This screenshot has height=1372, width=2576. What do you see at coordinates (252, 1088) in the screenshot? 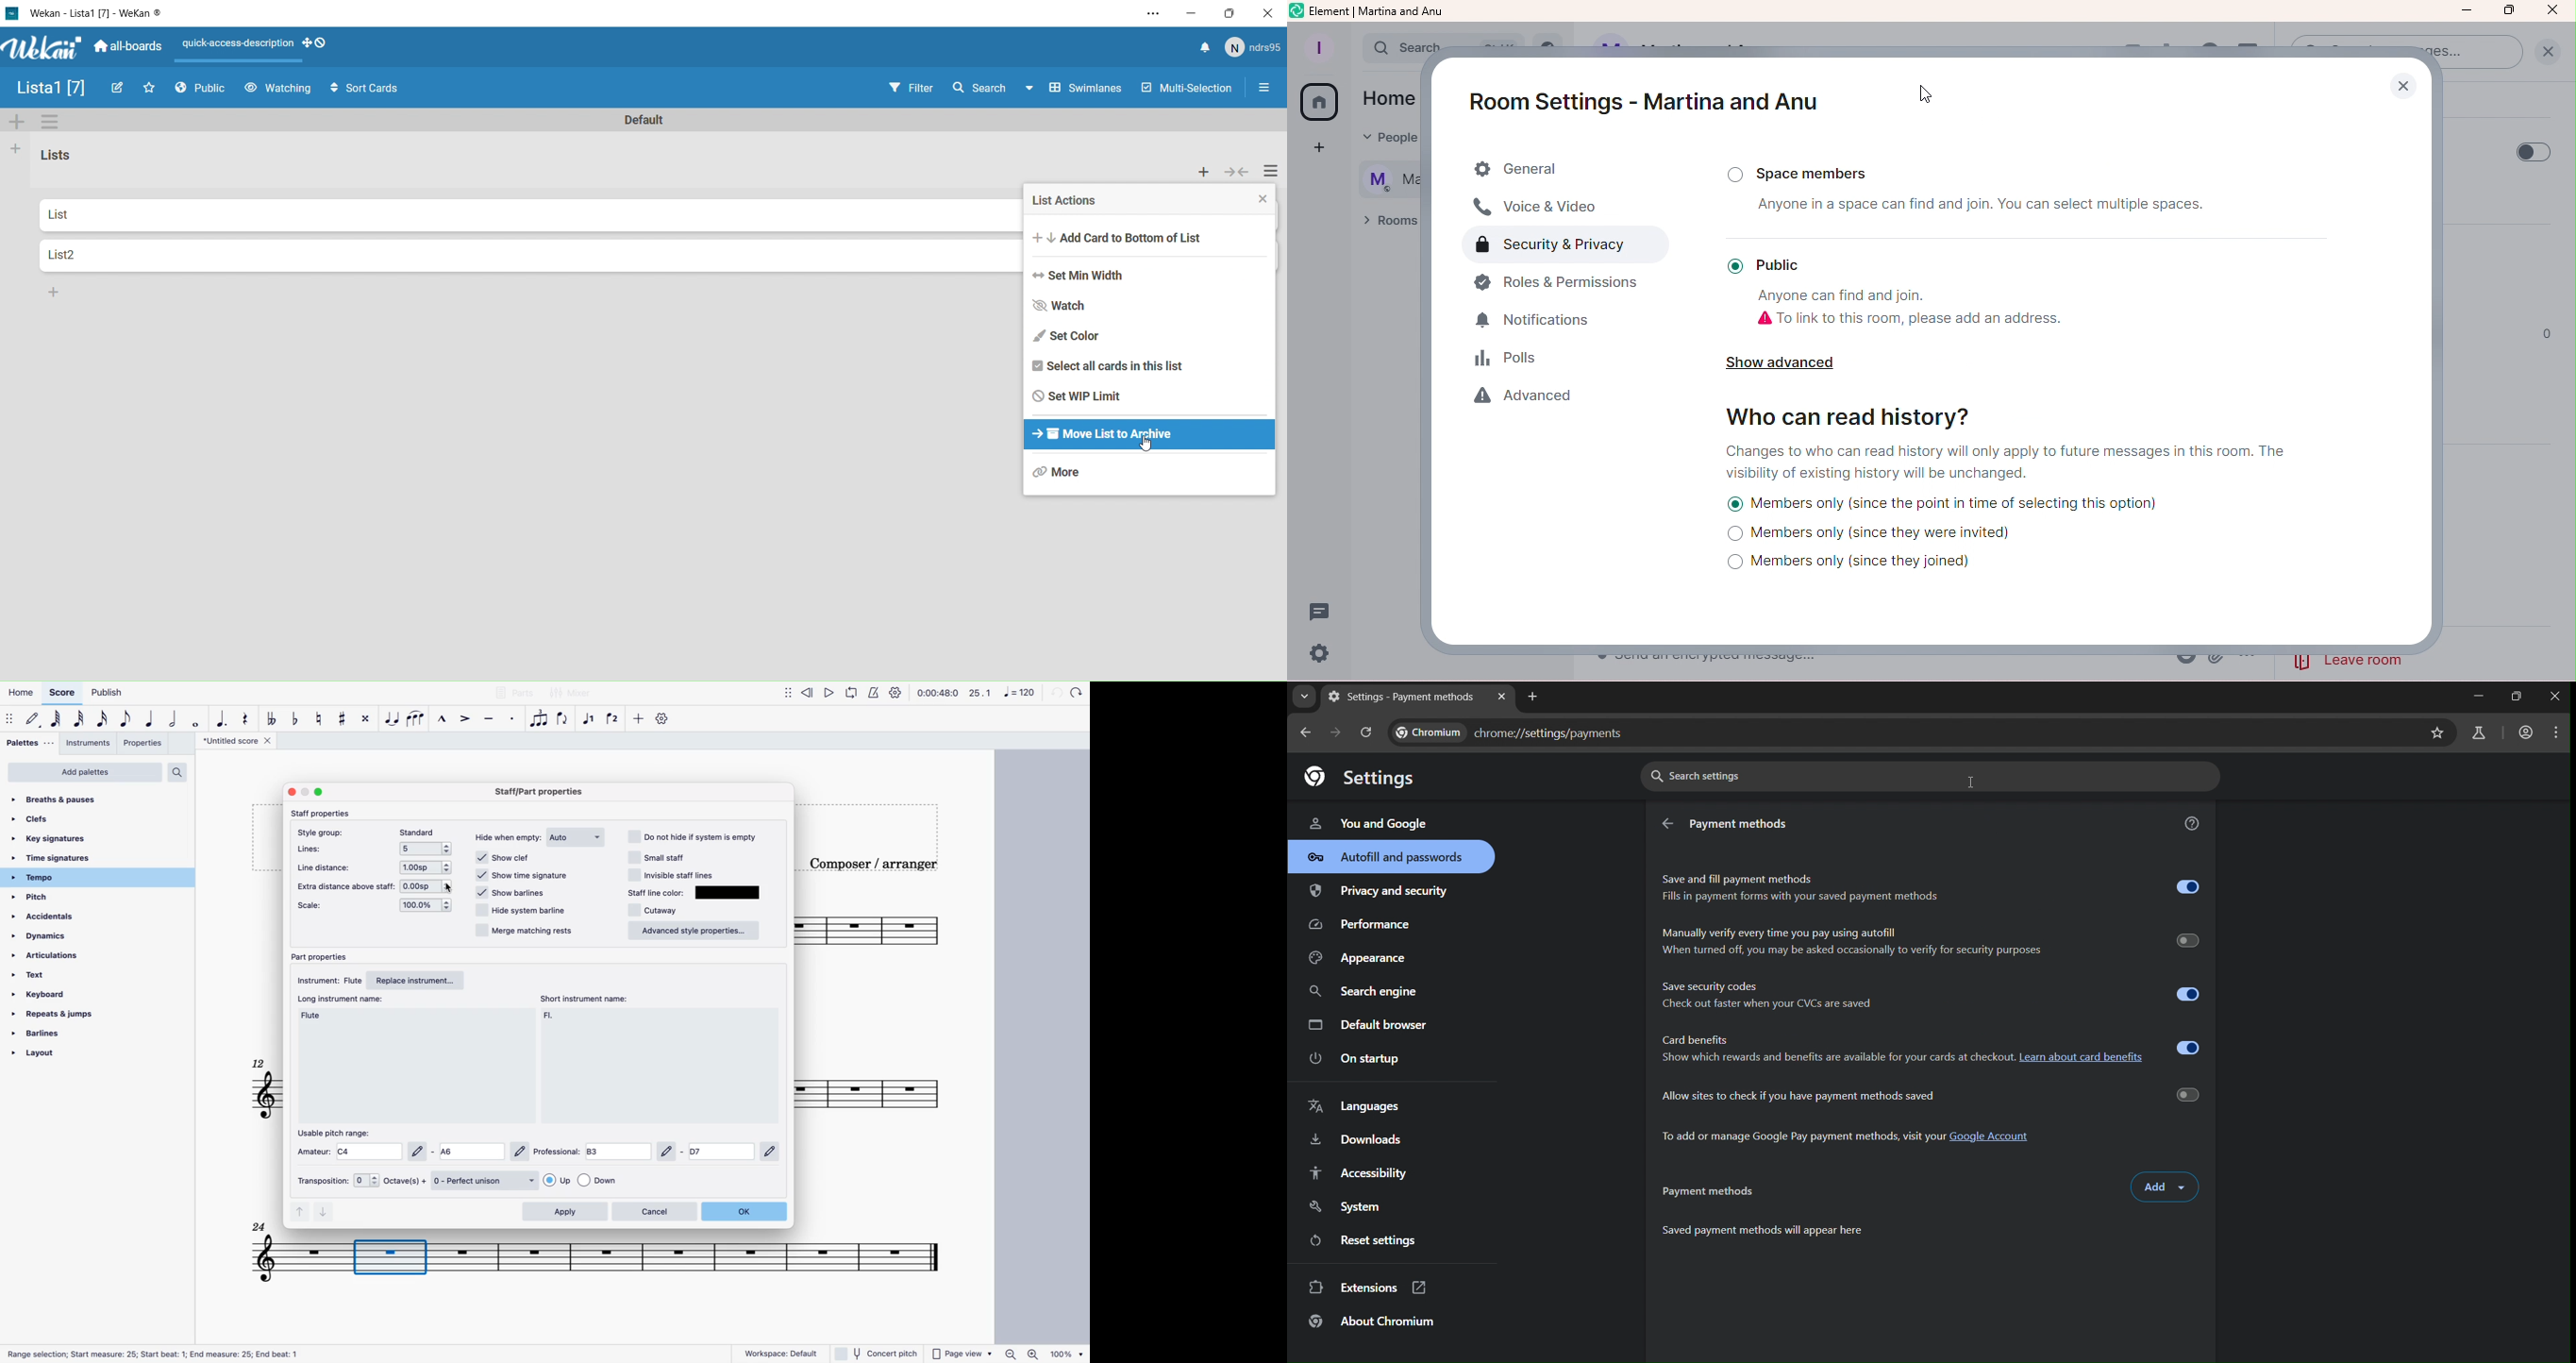
I see `score` at bounding box center [252, 1088].